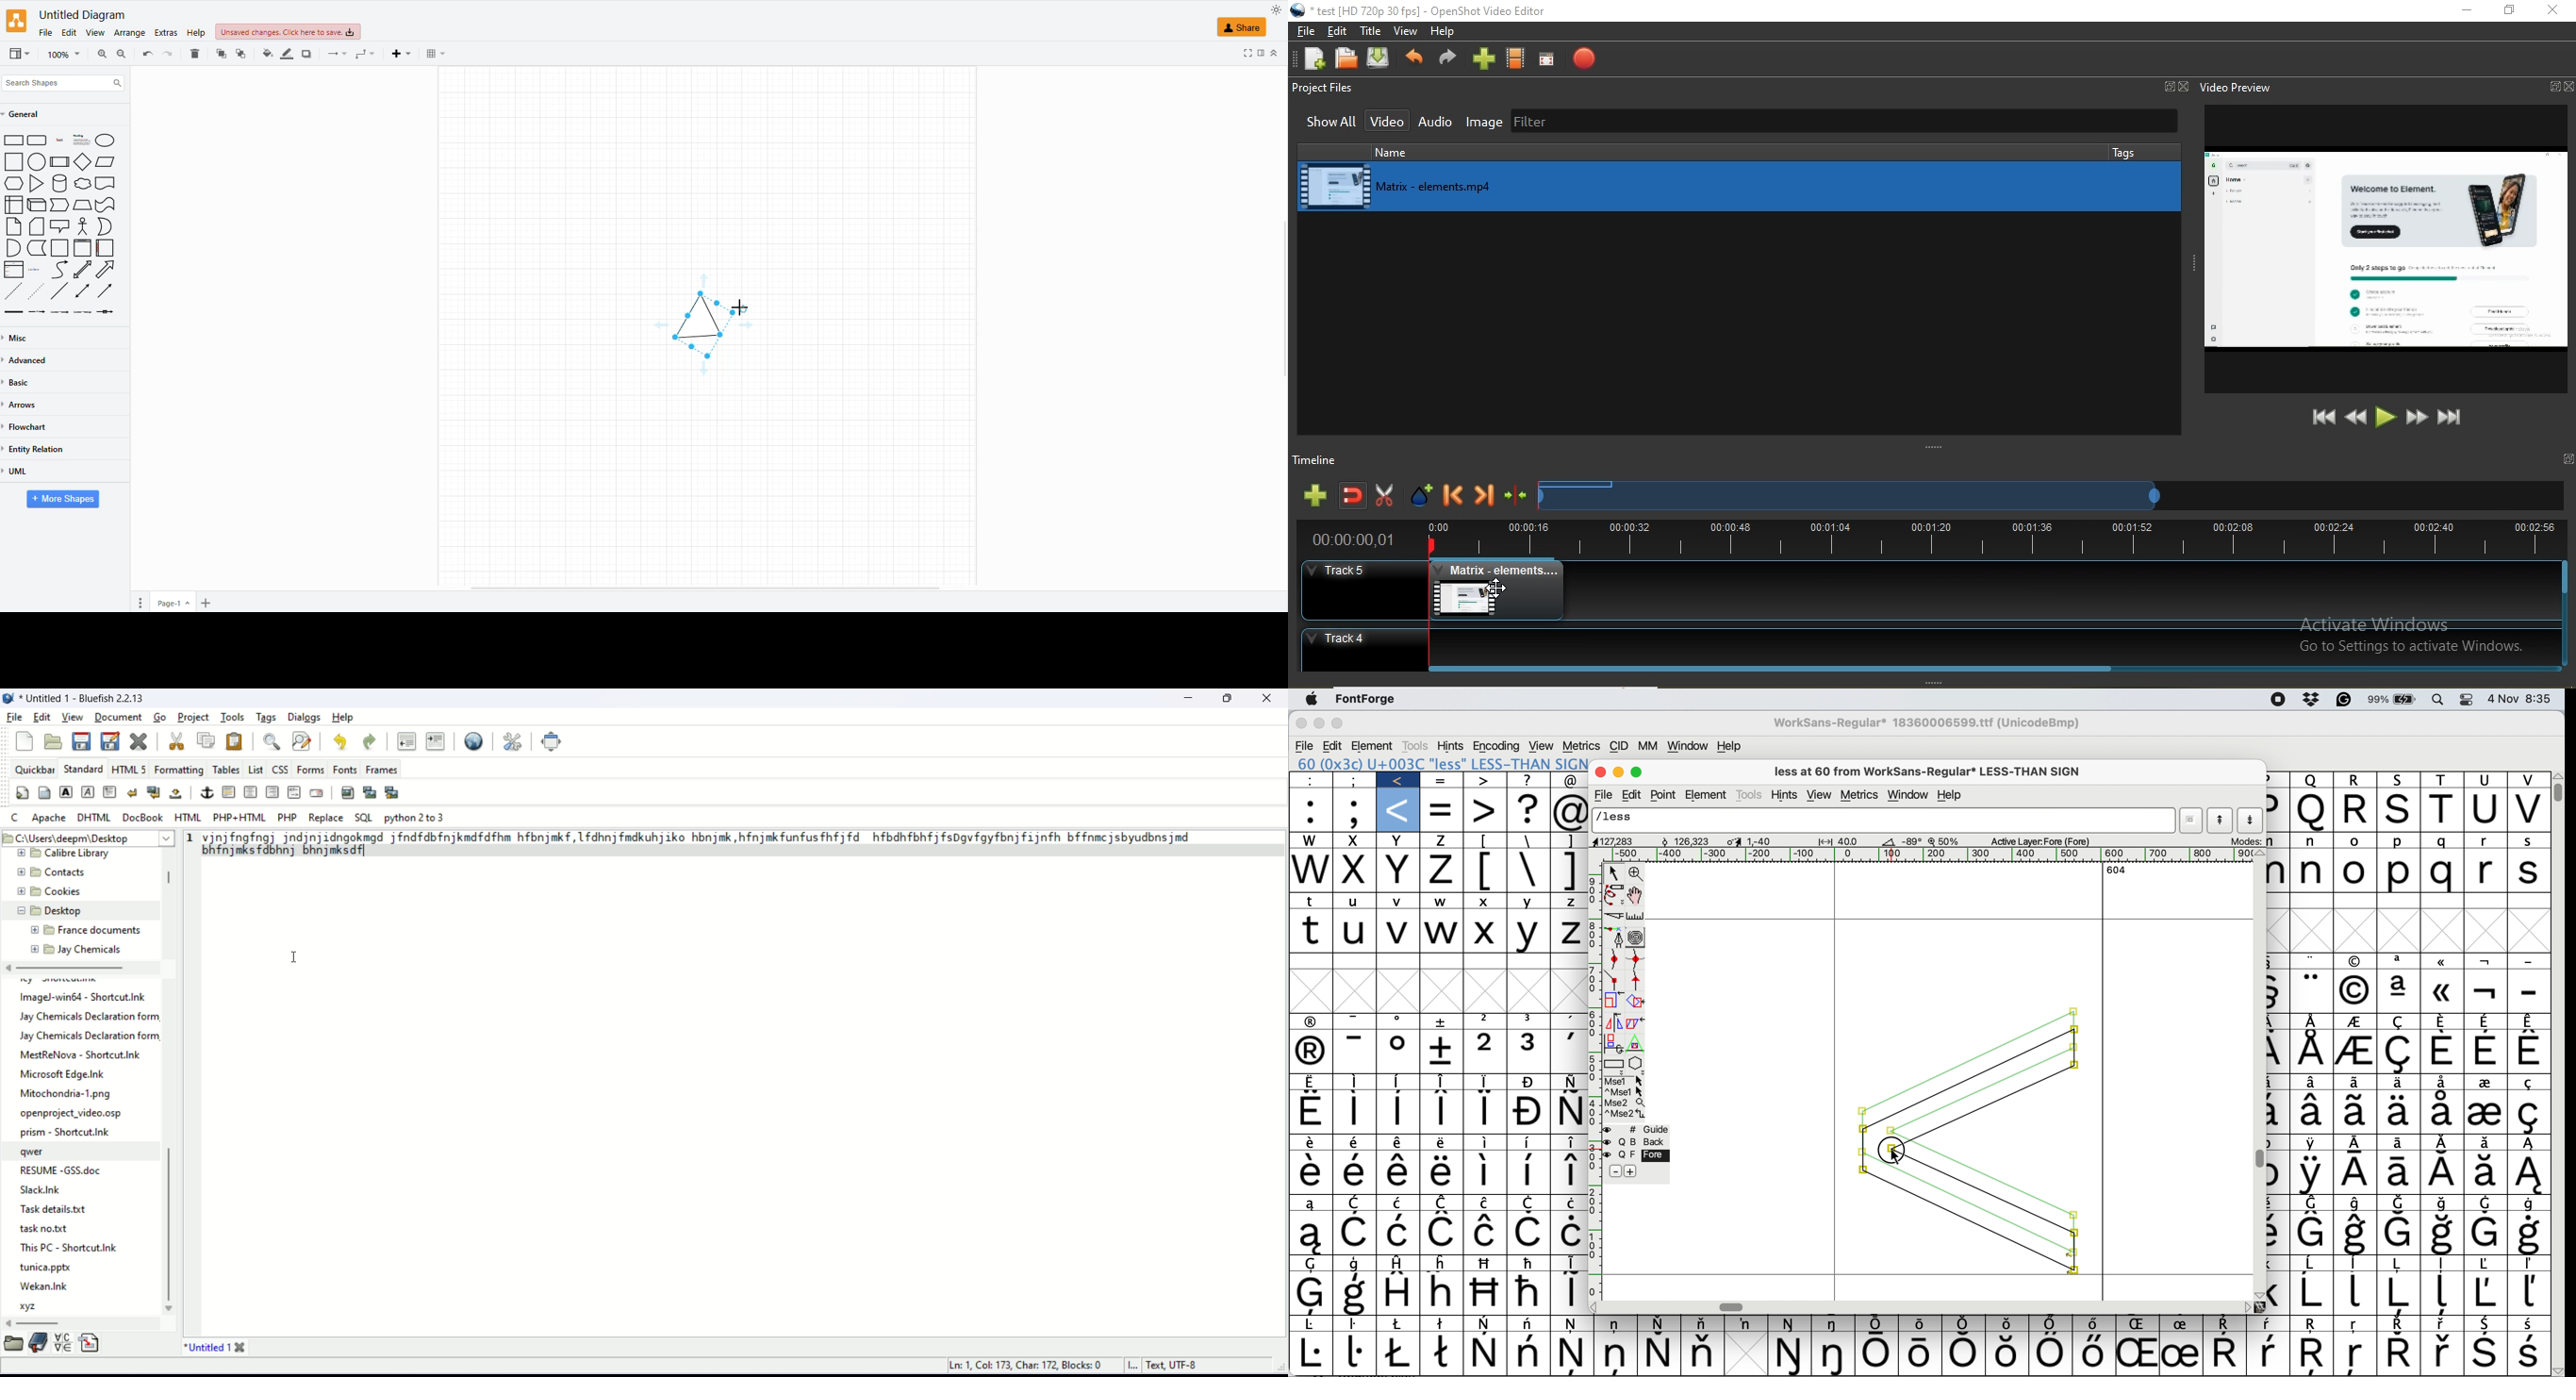 The height and width of the screenshot is (1400, 2576). I want to click on Symbol, so click(1489, 1204).